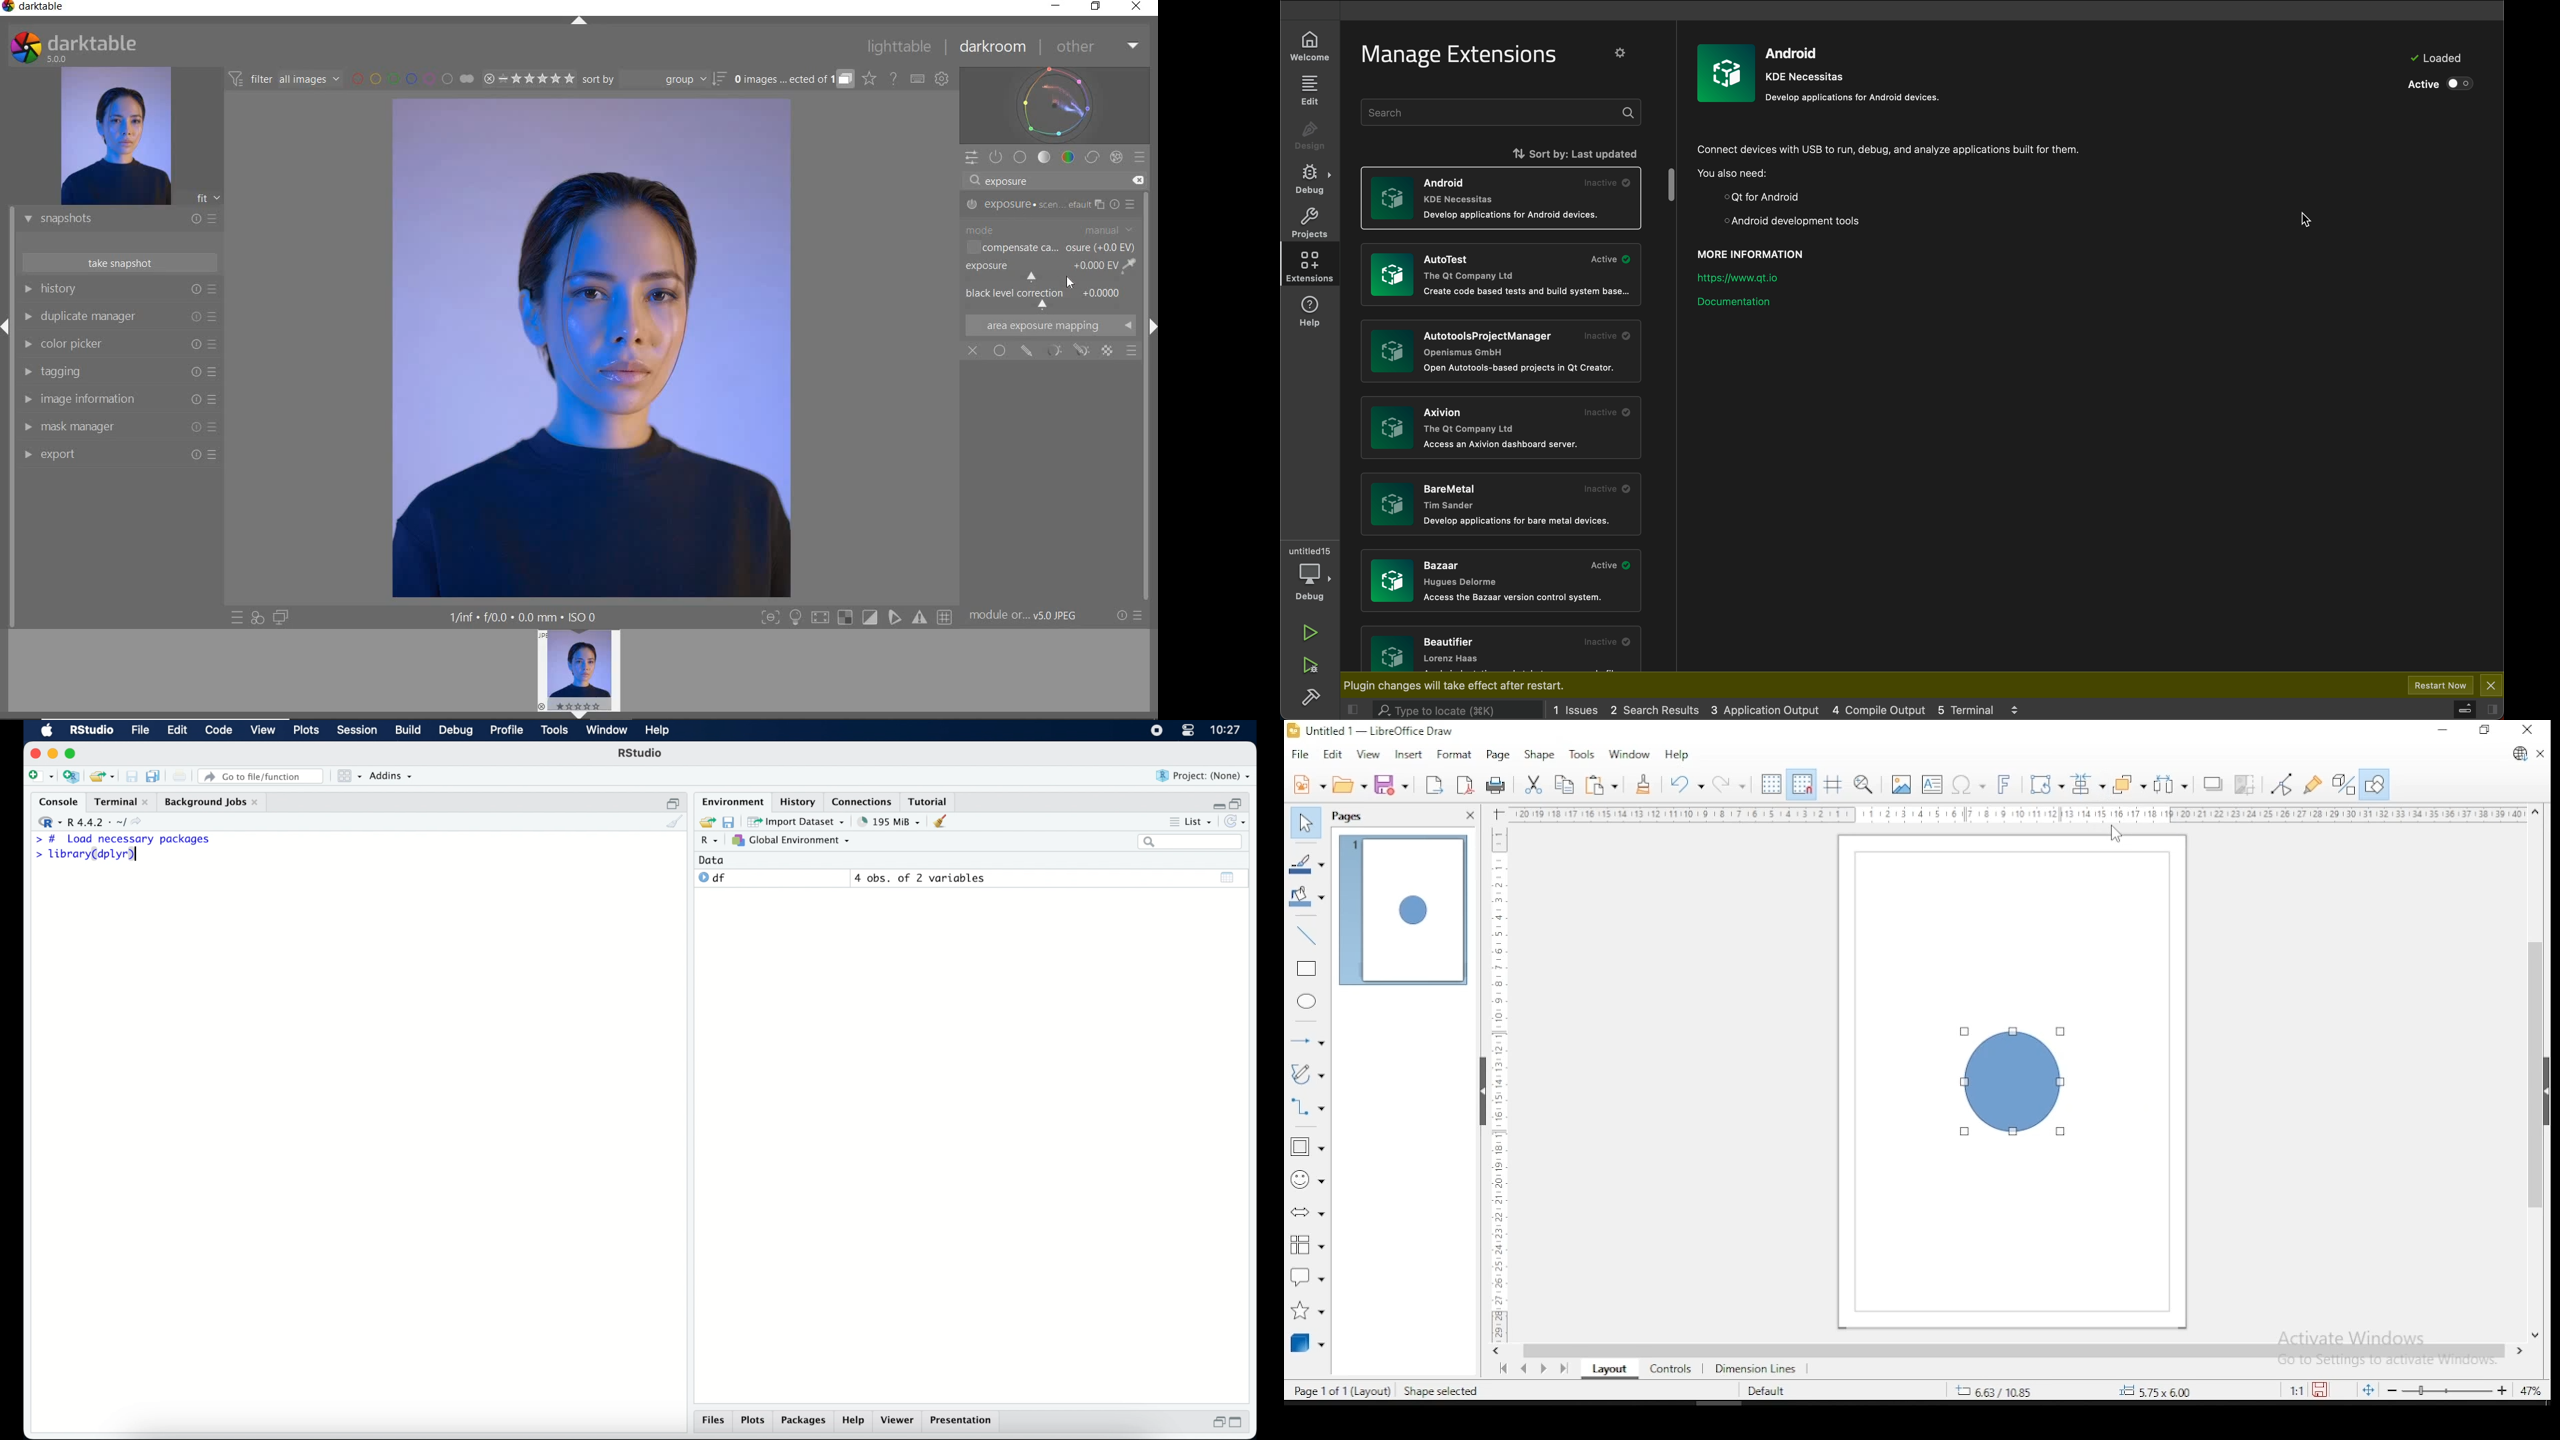 This screenshot has height=1456, width=2576. I want to click on presentation, so click(963, 1421).